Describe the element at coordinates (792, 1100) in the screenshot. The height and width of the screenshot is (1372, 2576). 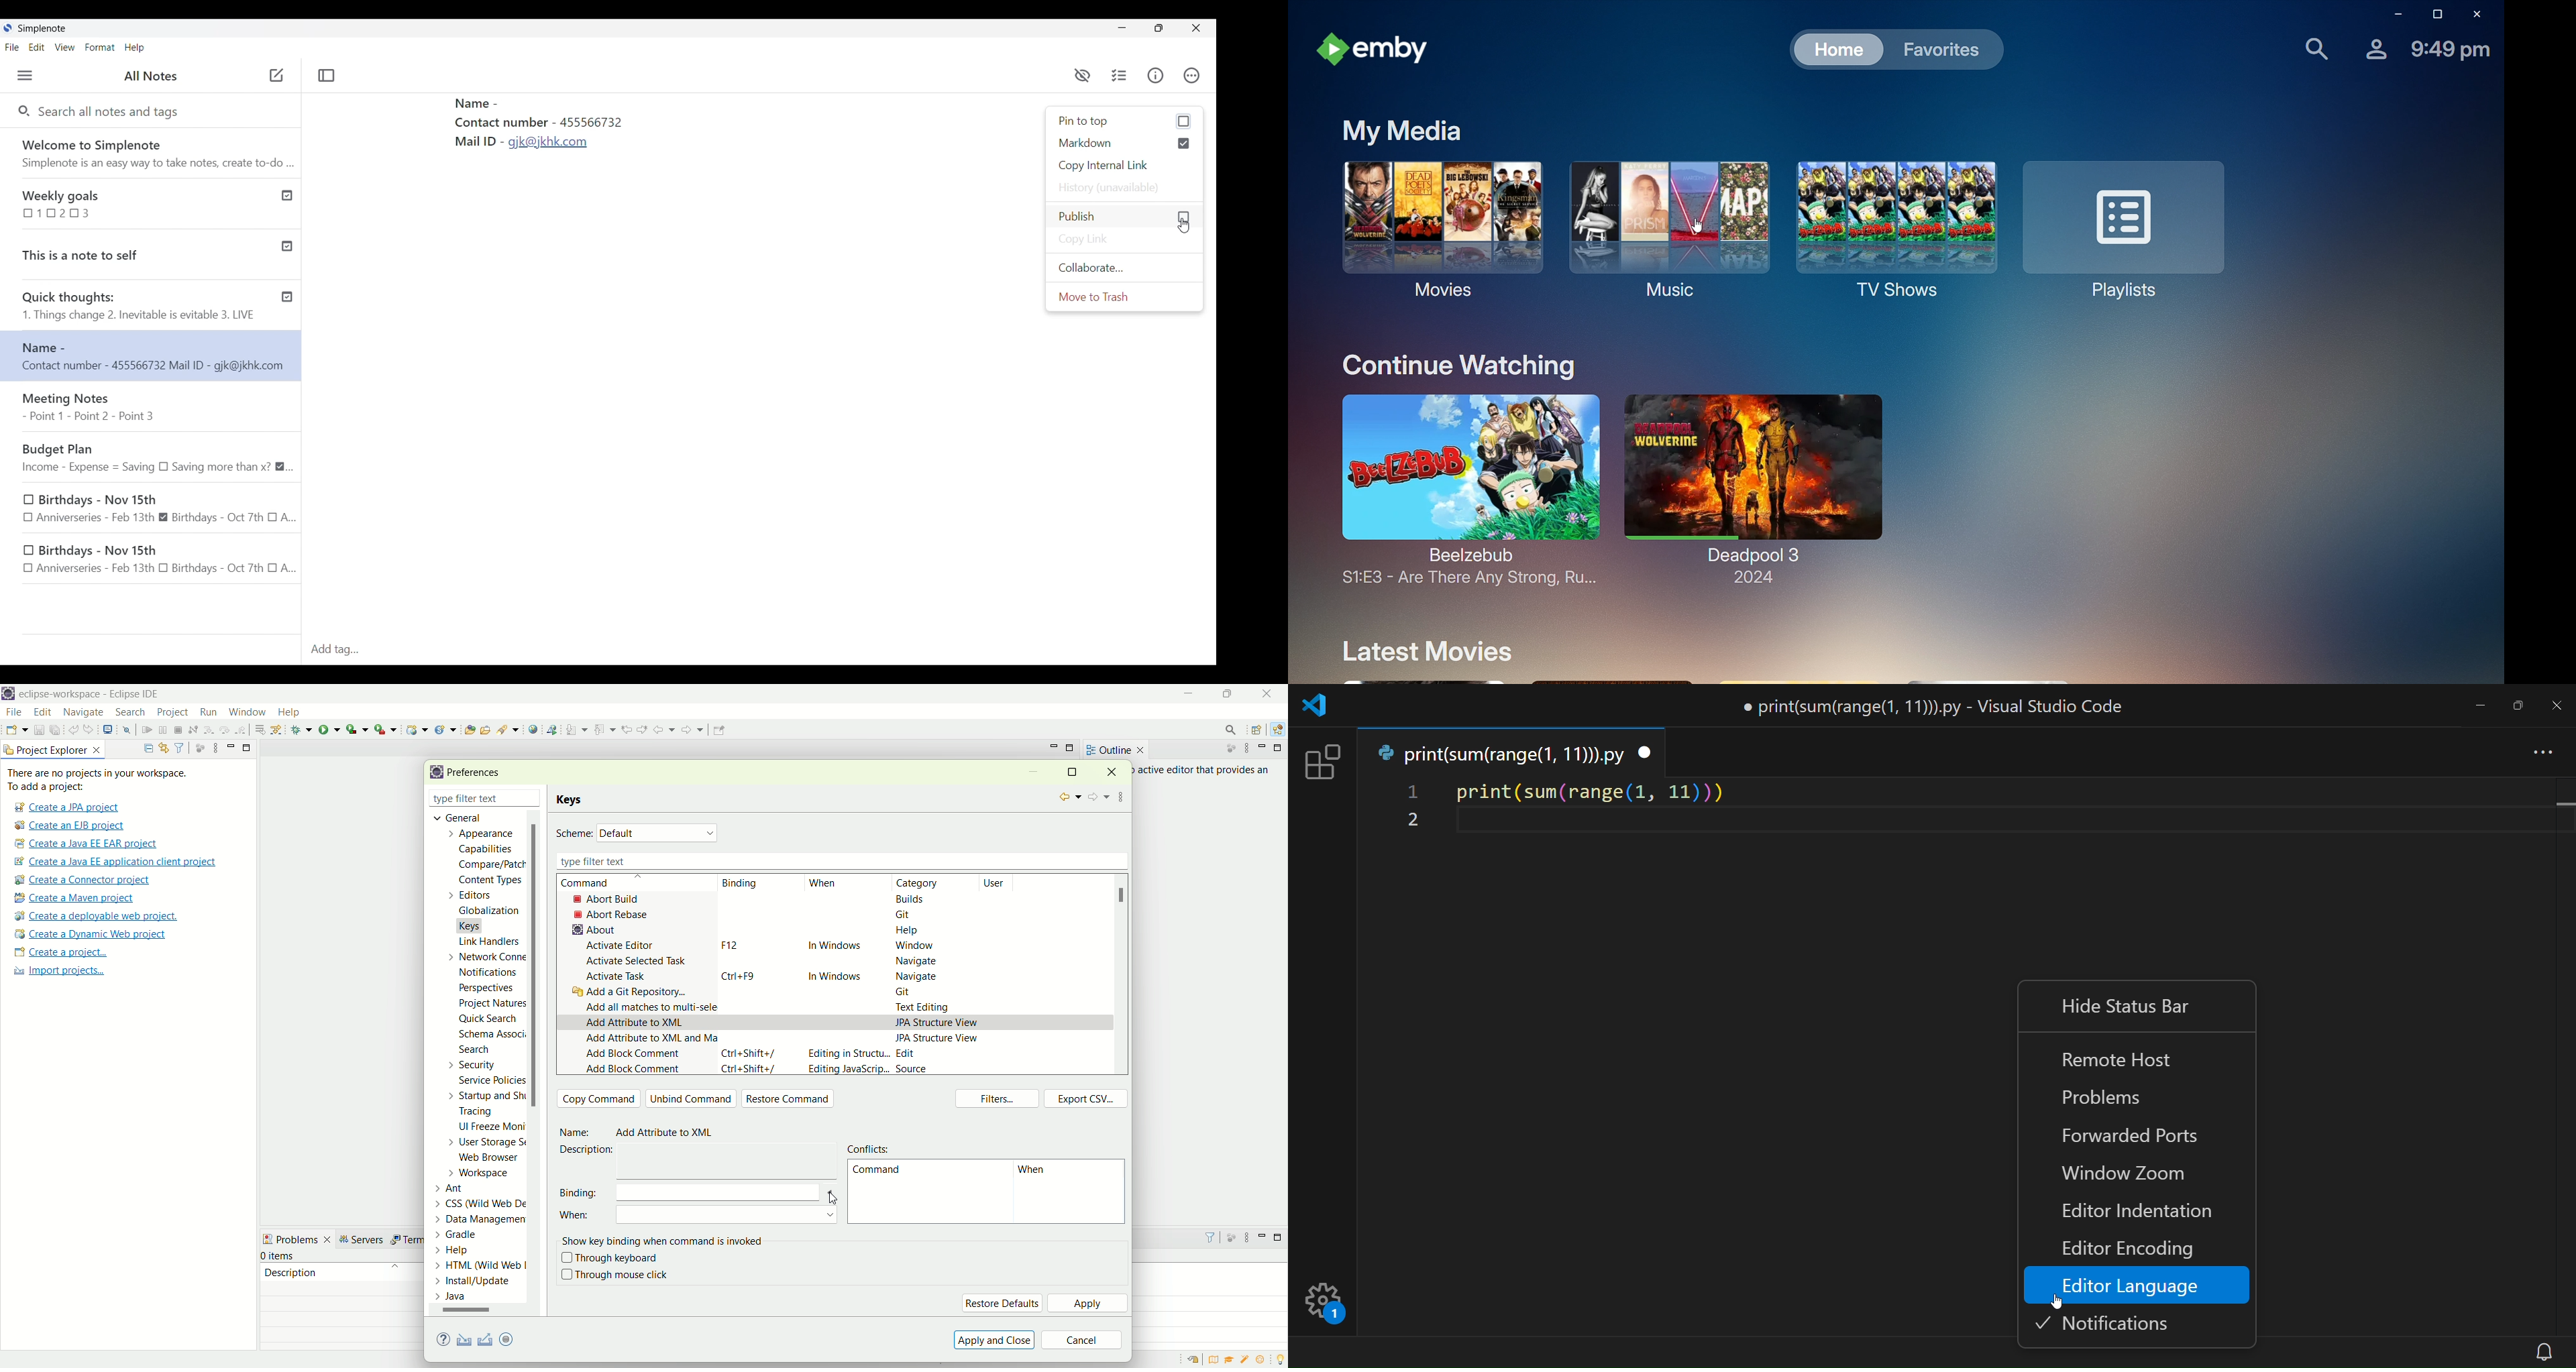
I see `restore command` at that location.